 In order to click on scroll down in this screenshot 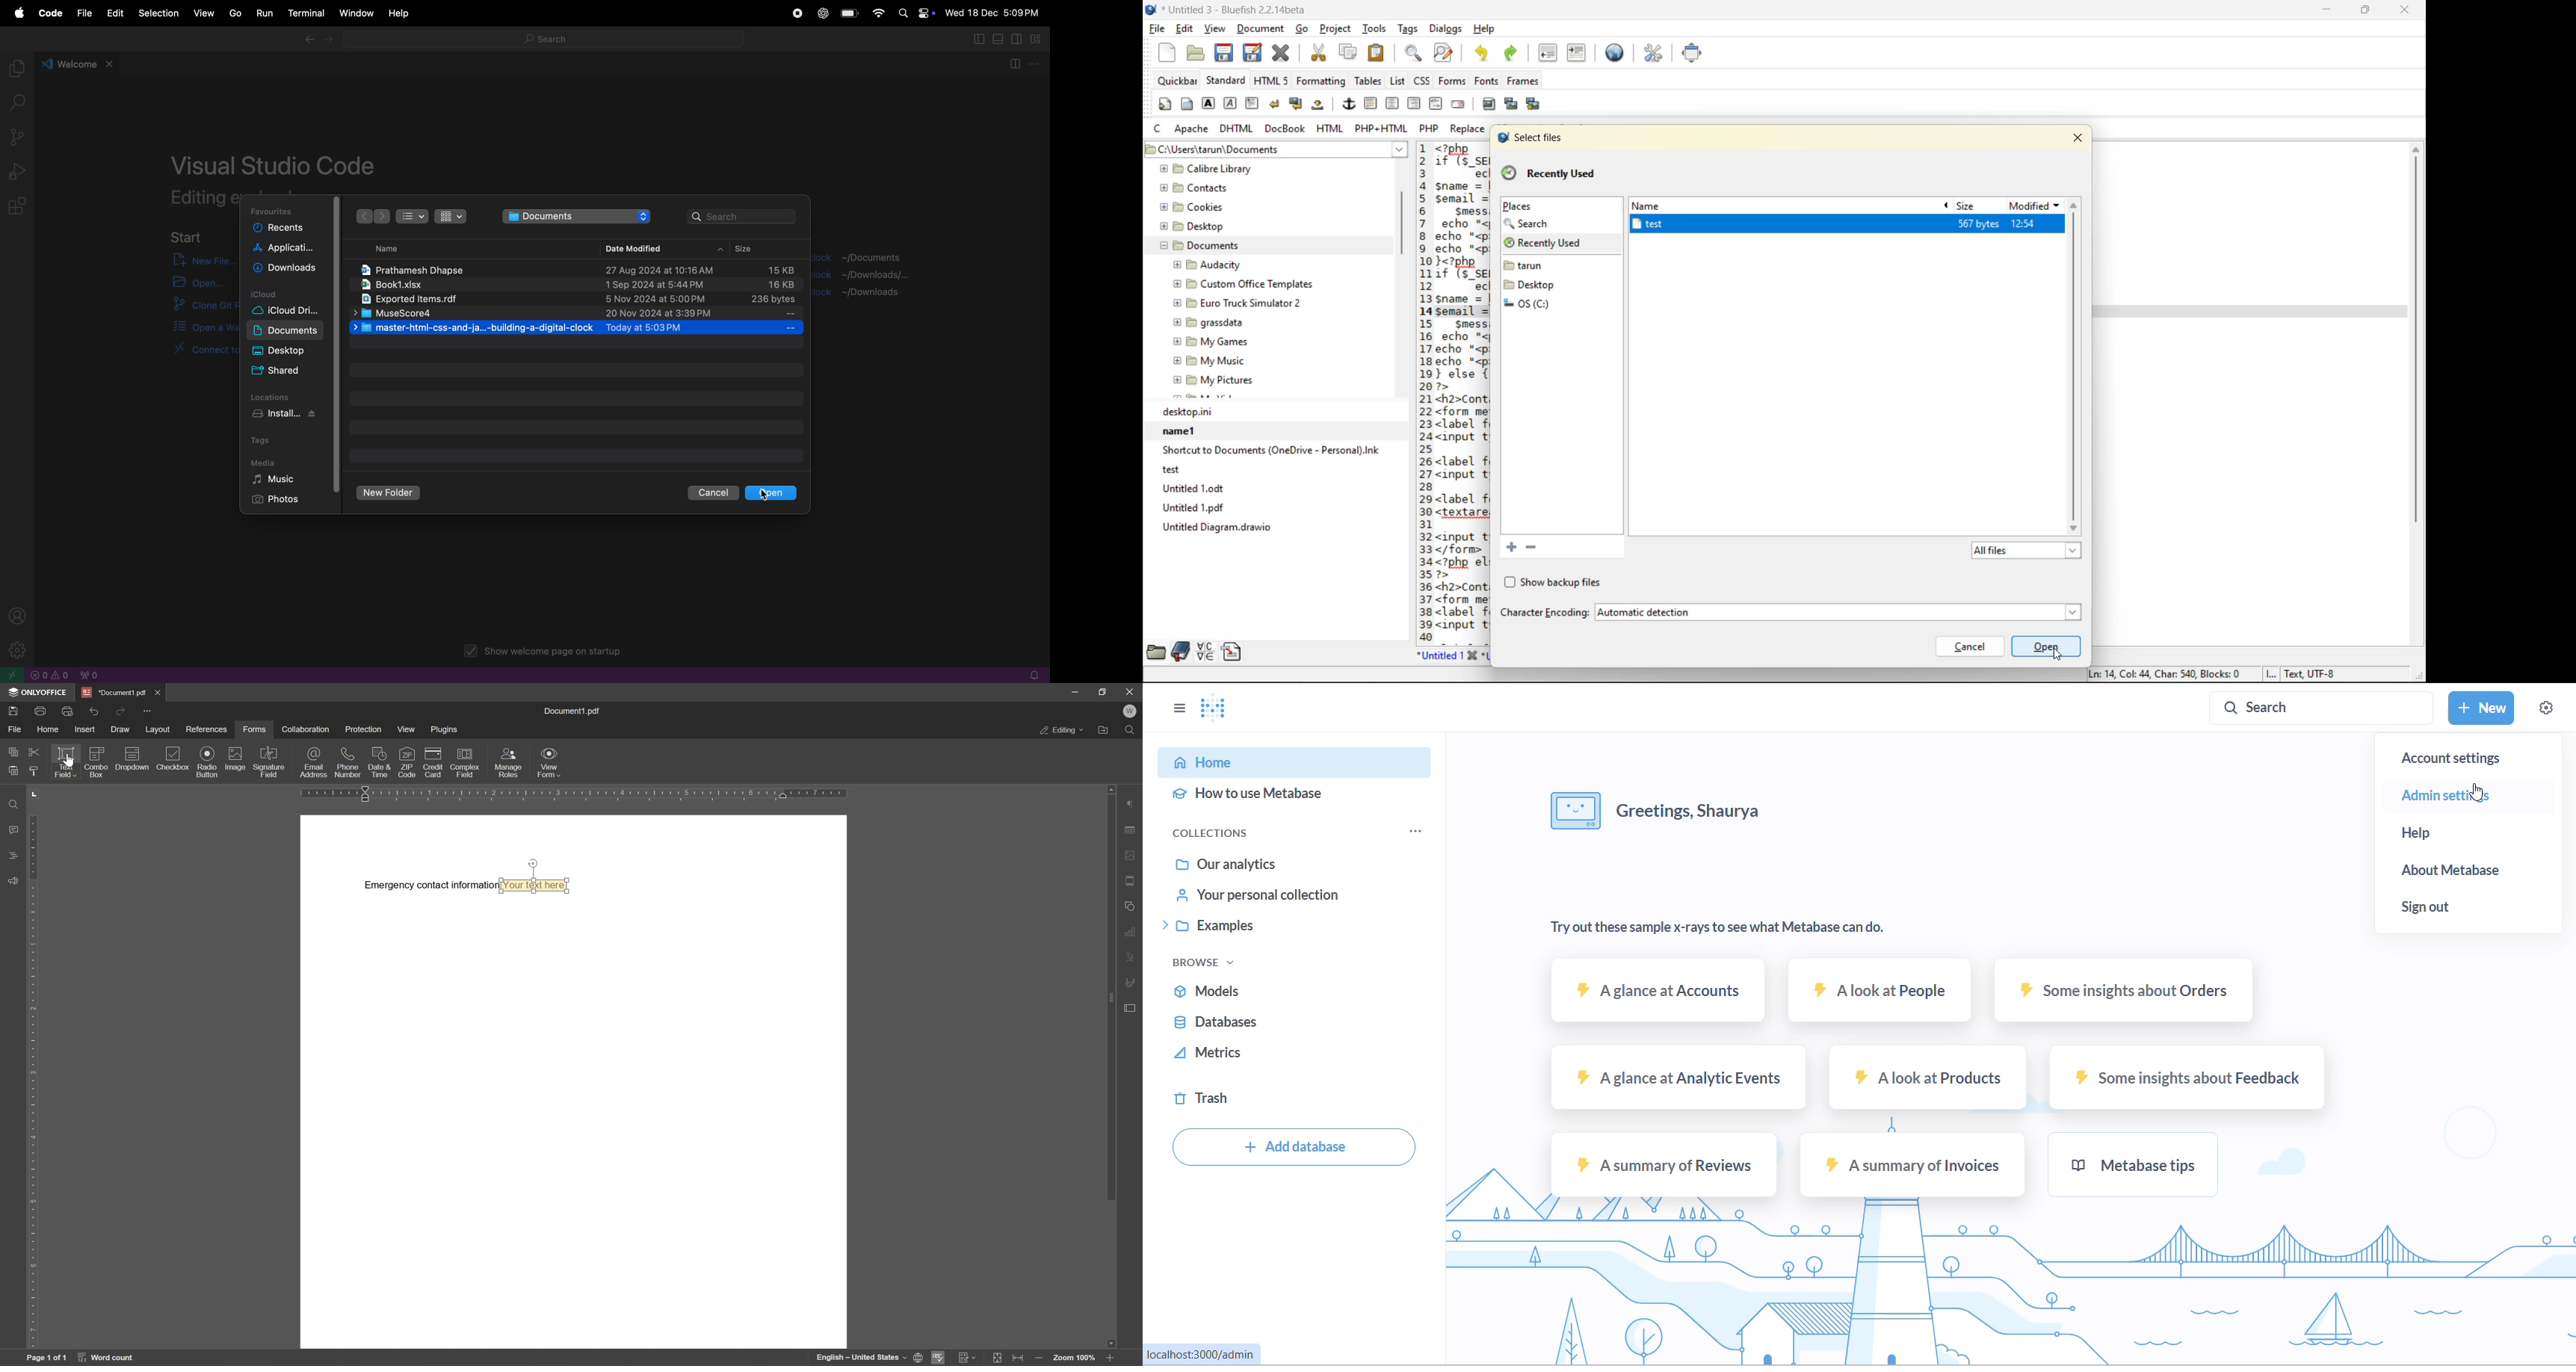, I will do `click(1113, 1341)`.